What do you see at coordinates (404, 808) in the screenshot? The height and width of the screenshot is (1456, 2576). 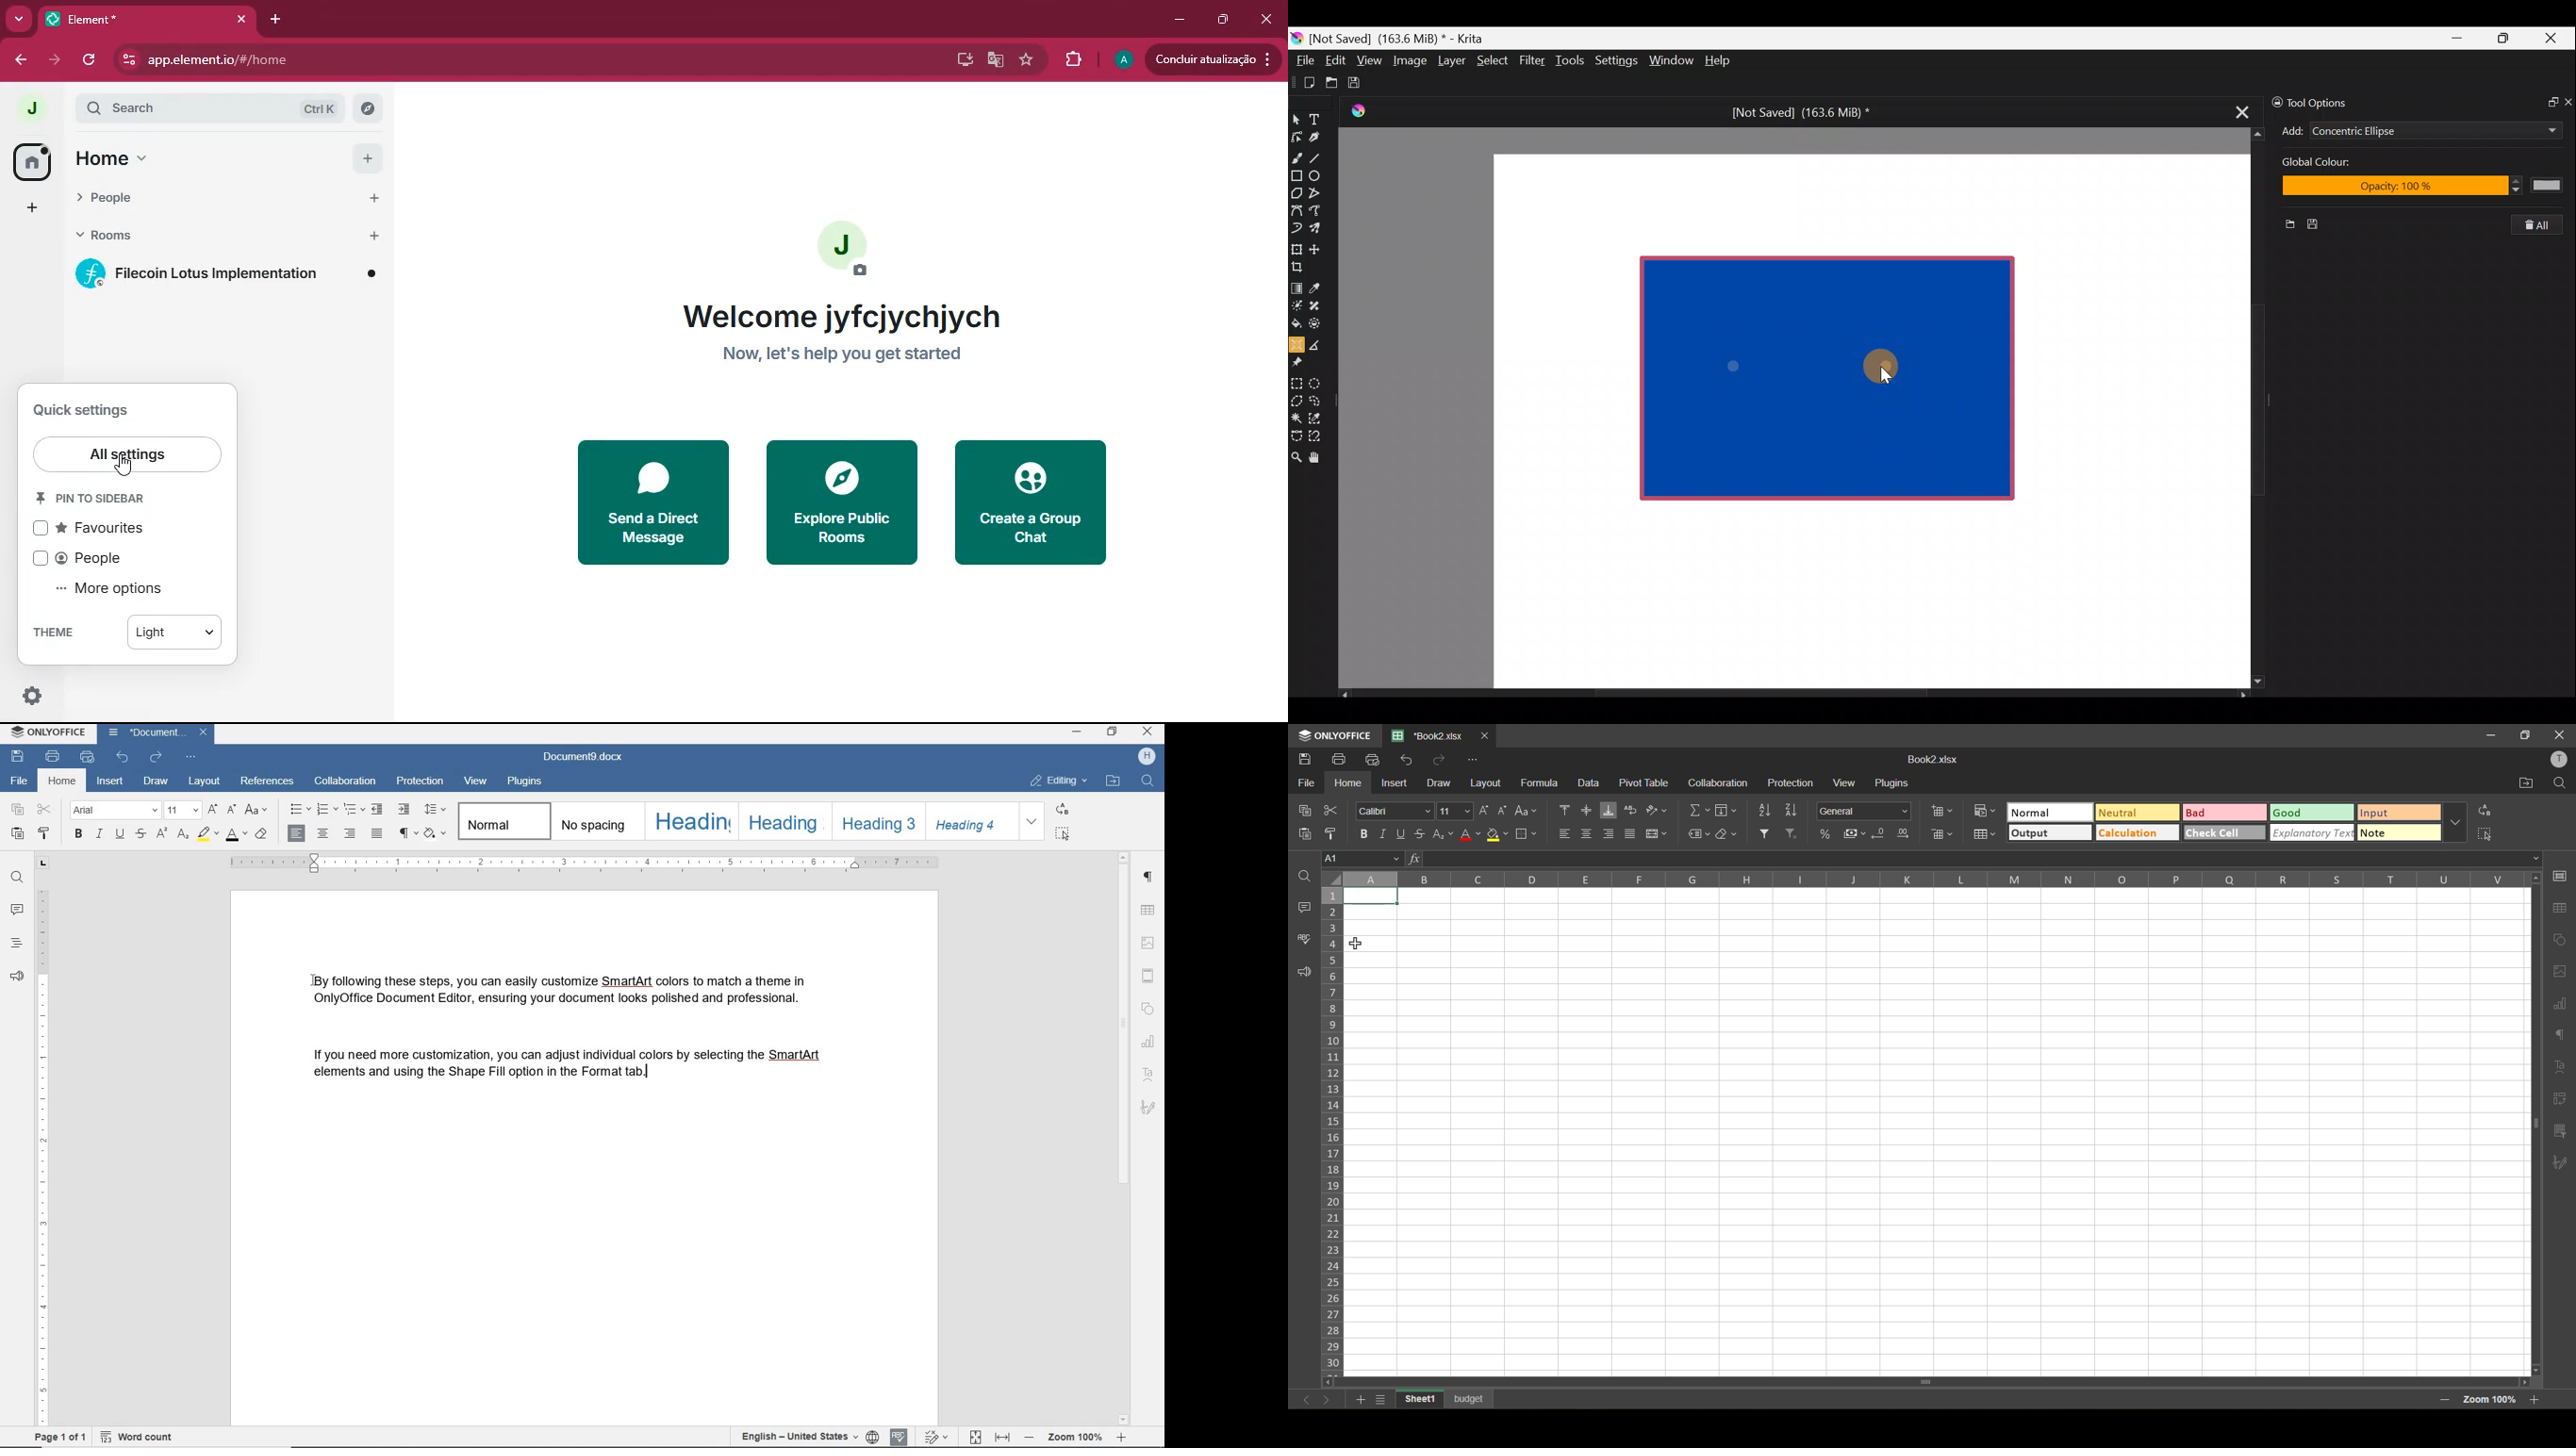 I see `increase indent` at bounding box center [404, 808].